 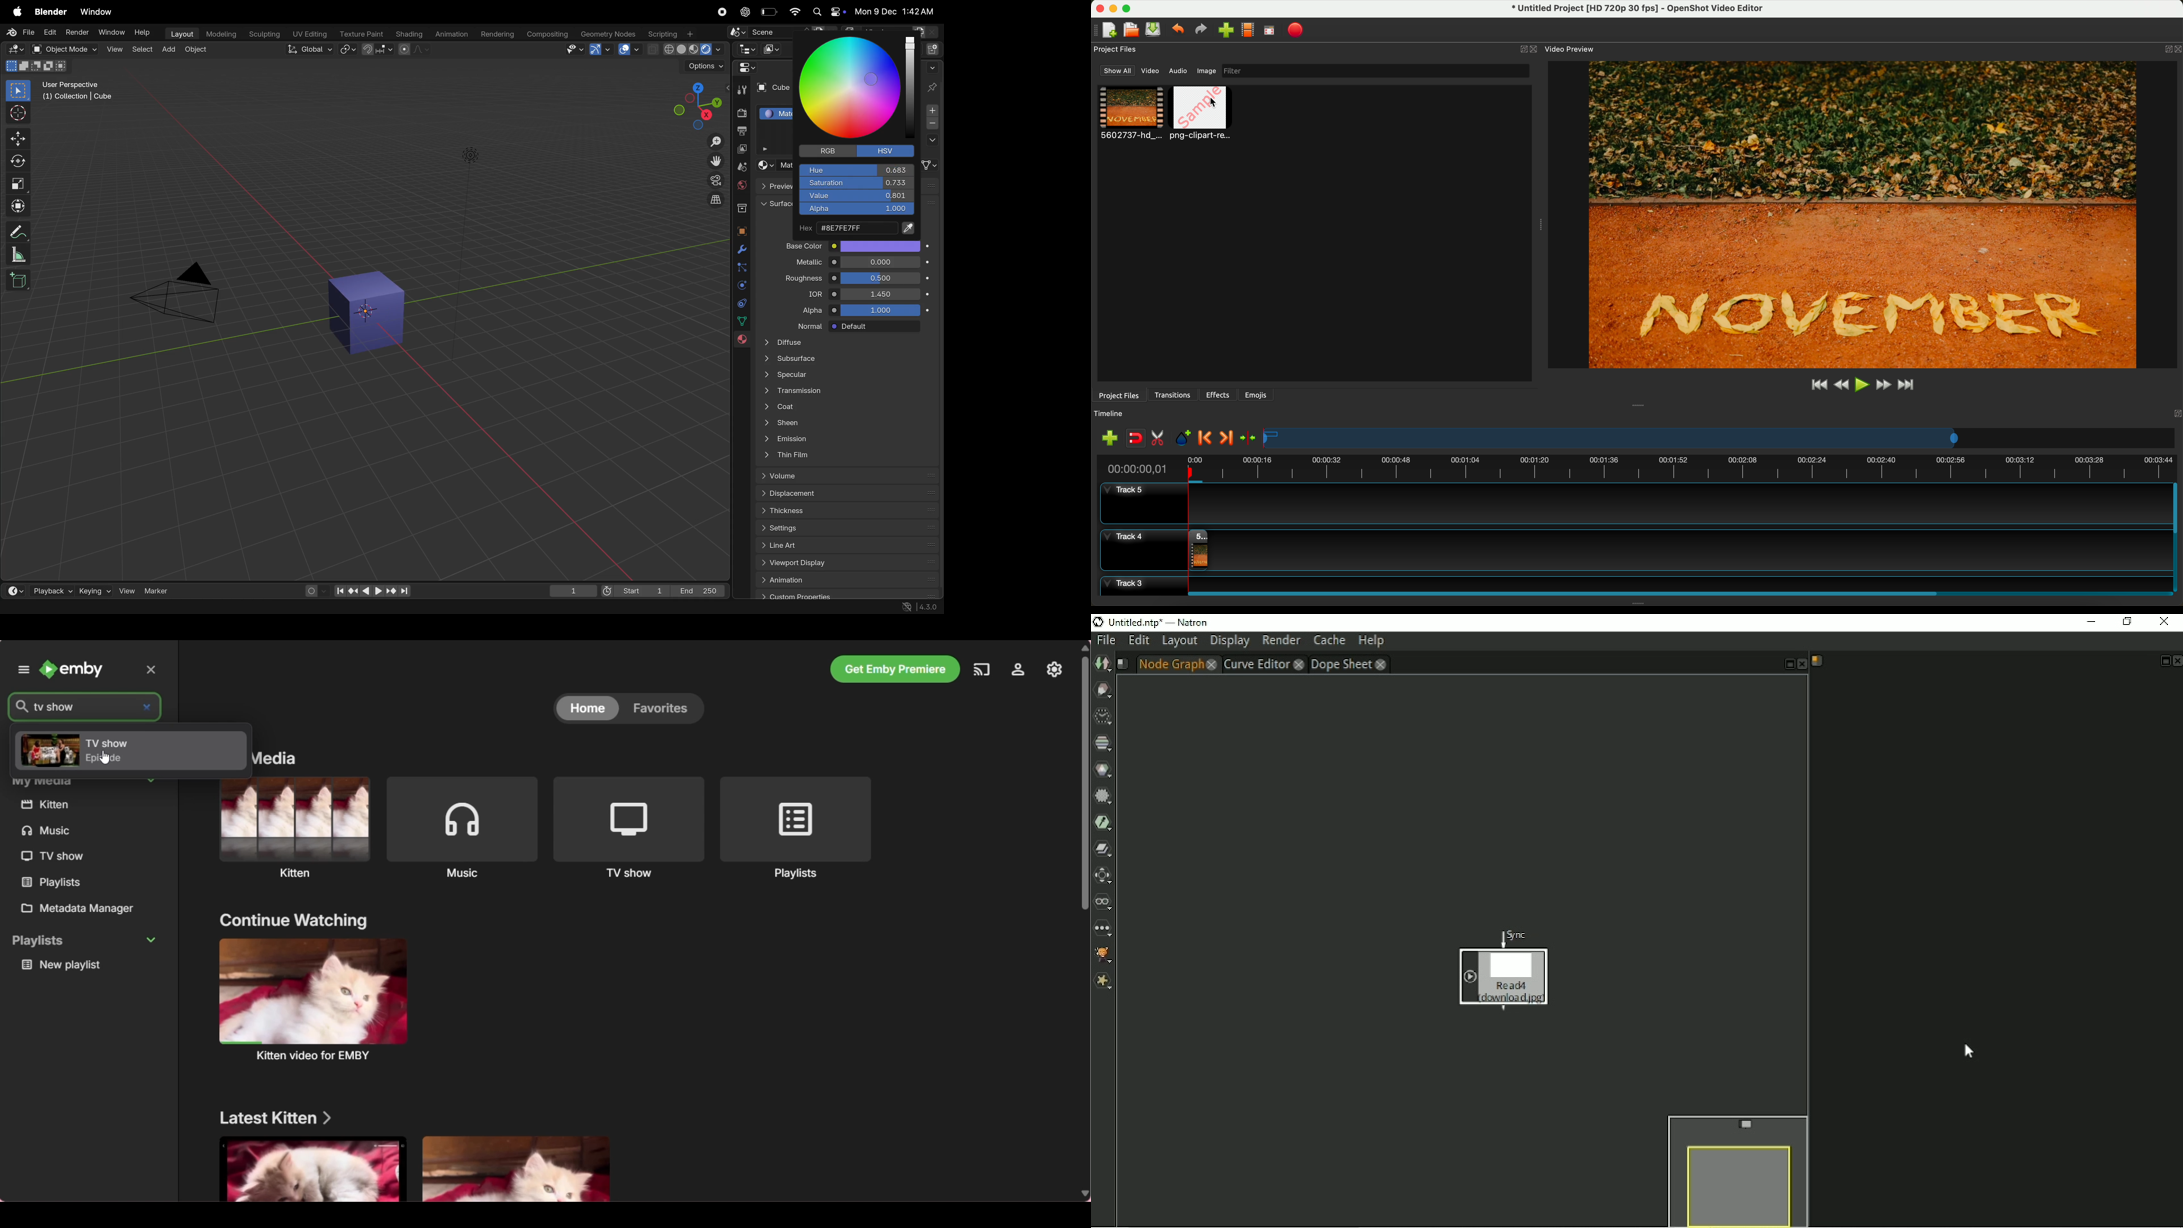 I want to click on playlists, so click(x=60, y=882).